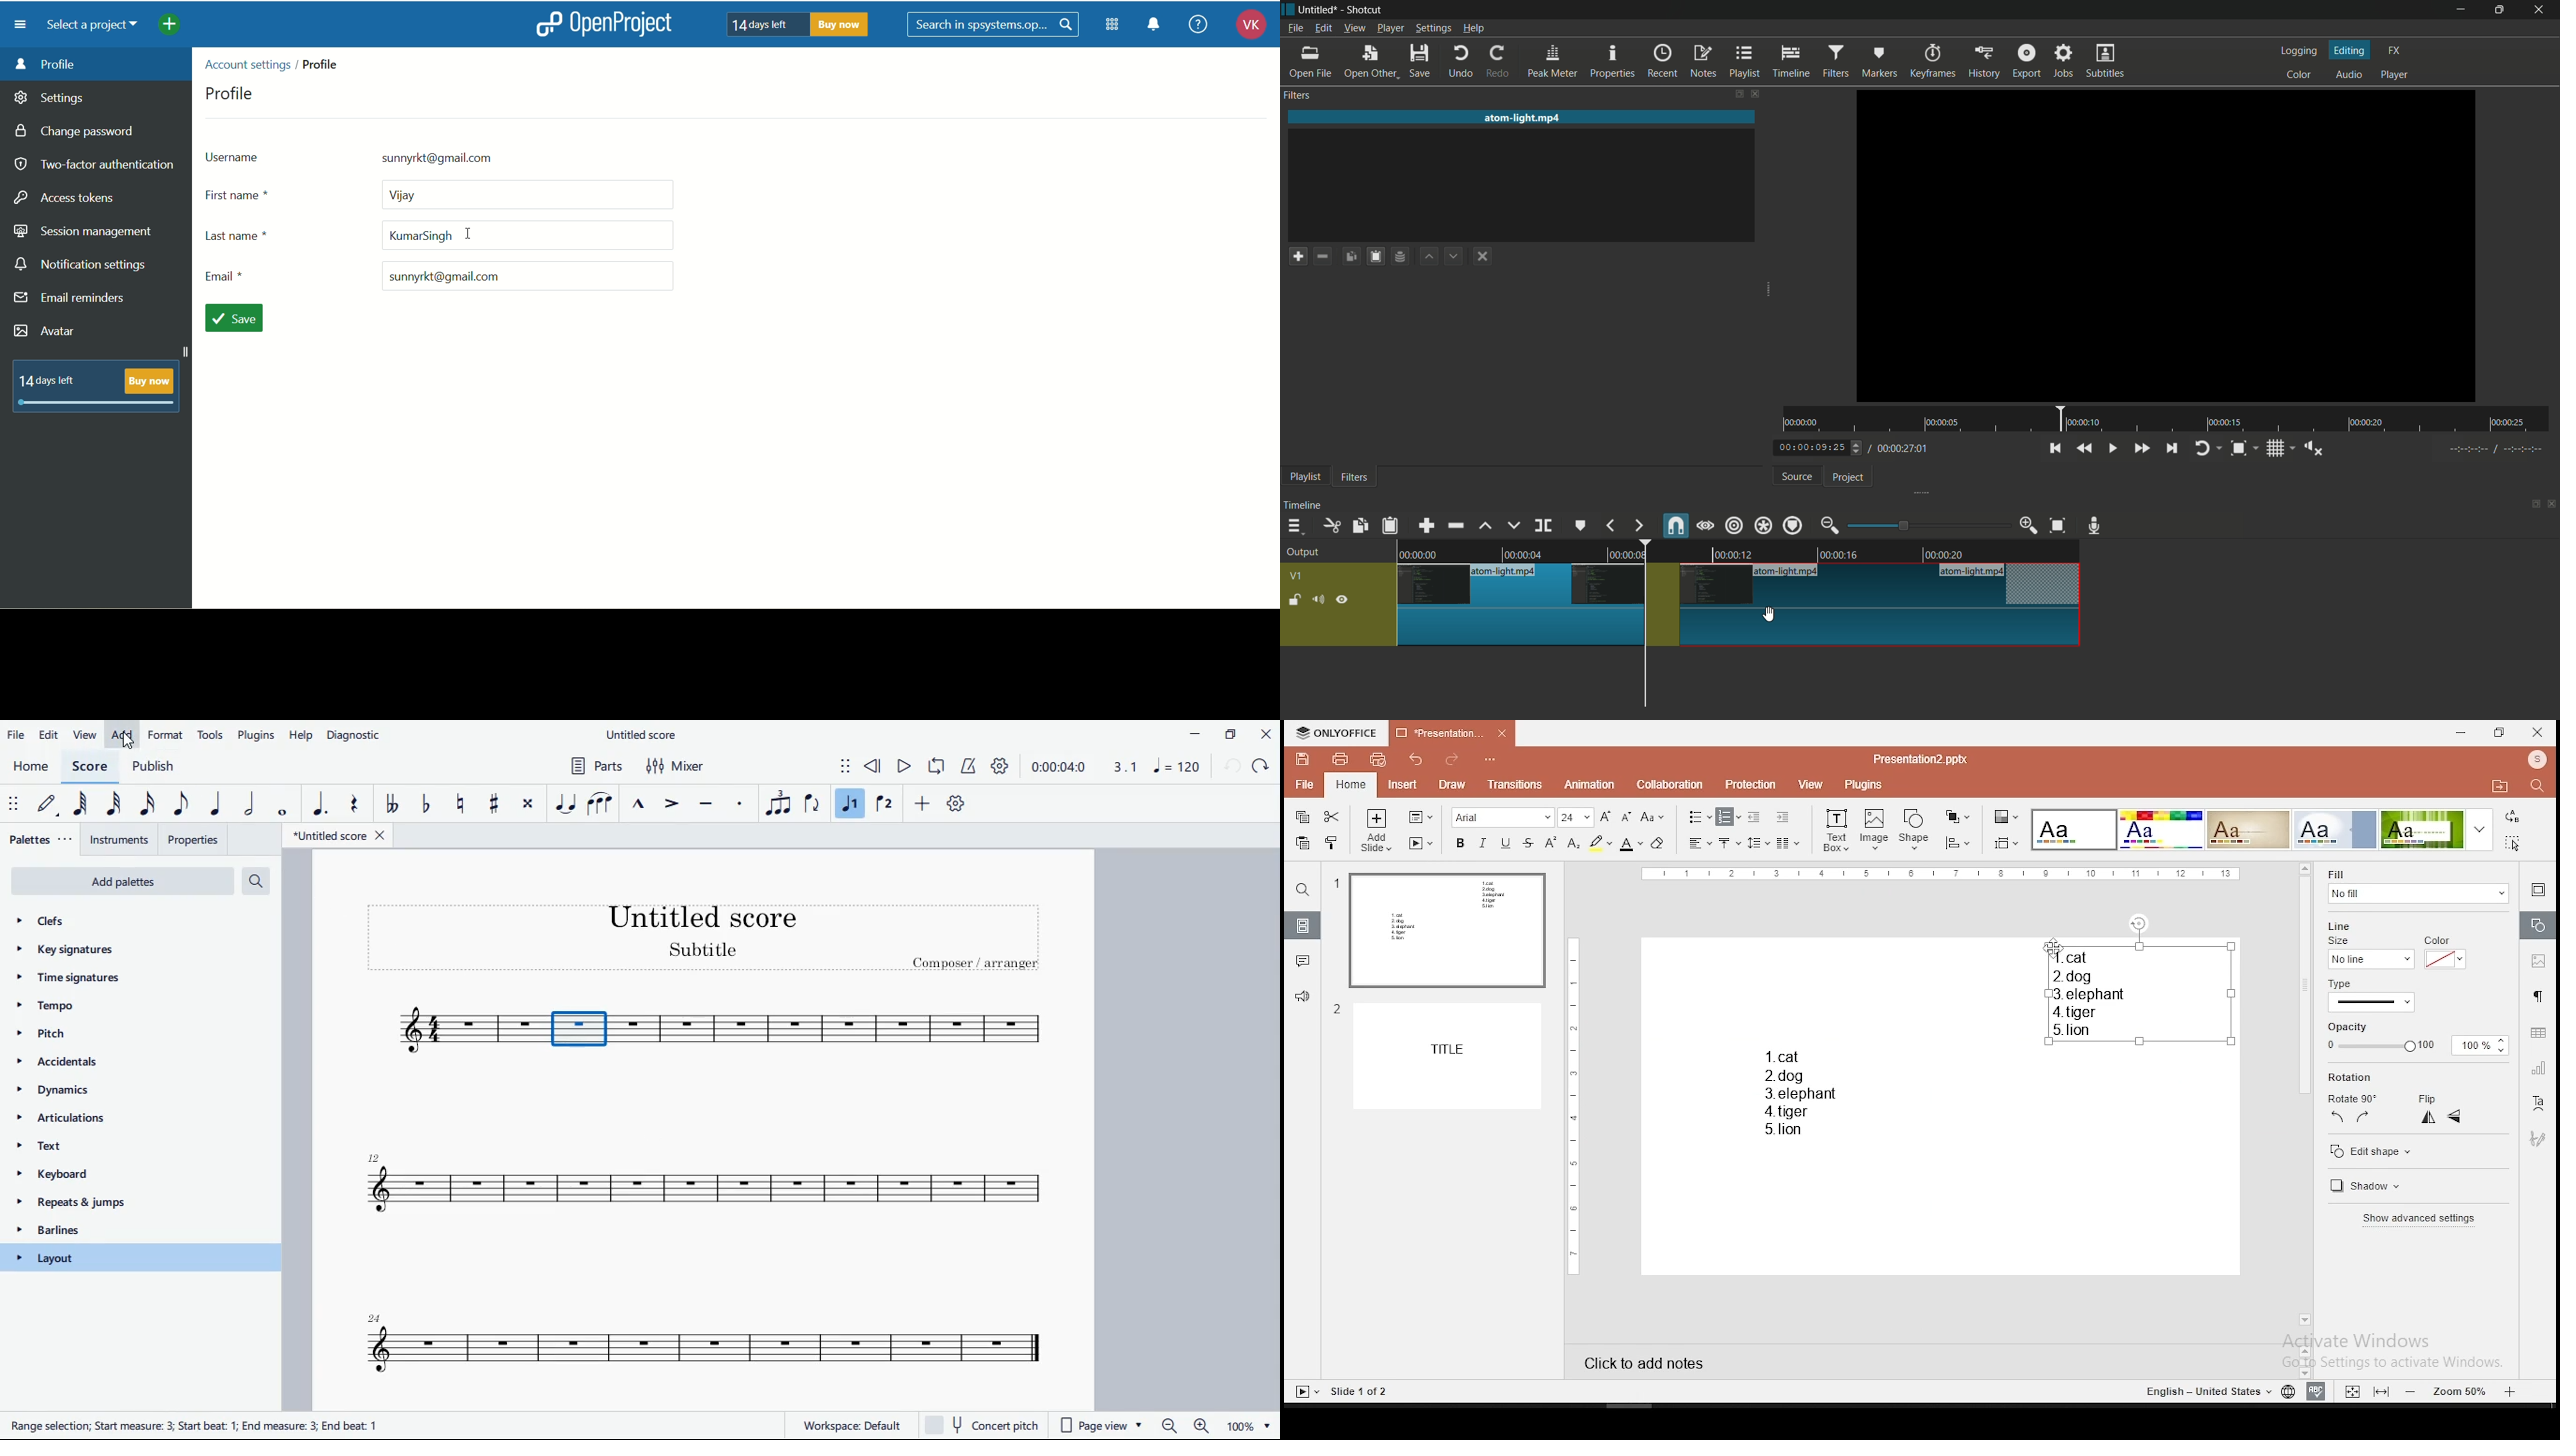 This screenshot has height=1456, width=2576. I want to click on keyframes, so click(1931, 61).